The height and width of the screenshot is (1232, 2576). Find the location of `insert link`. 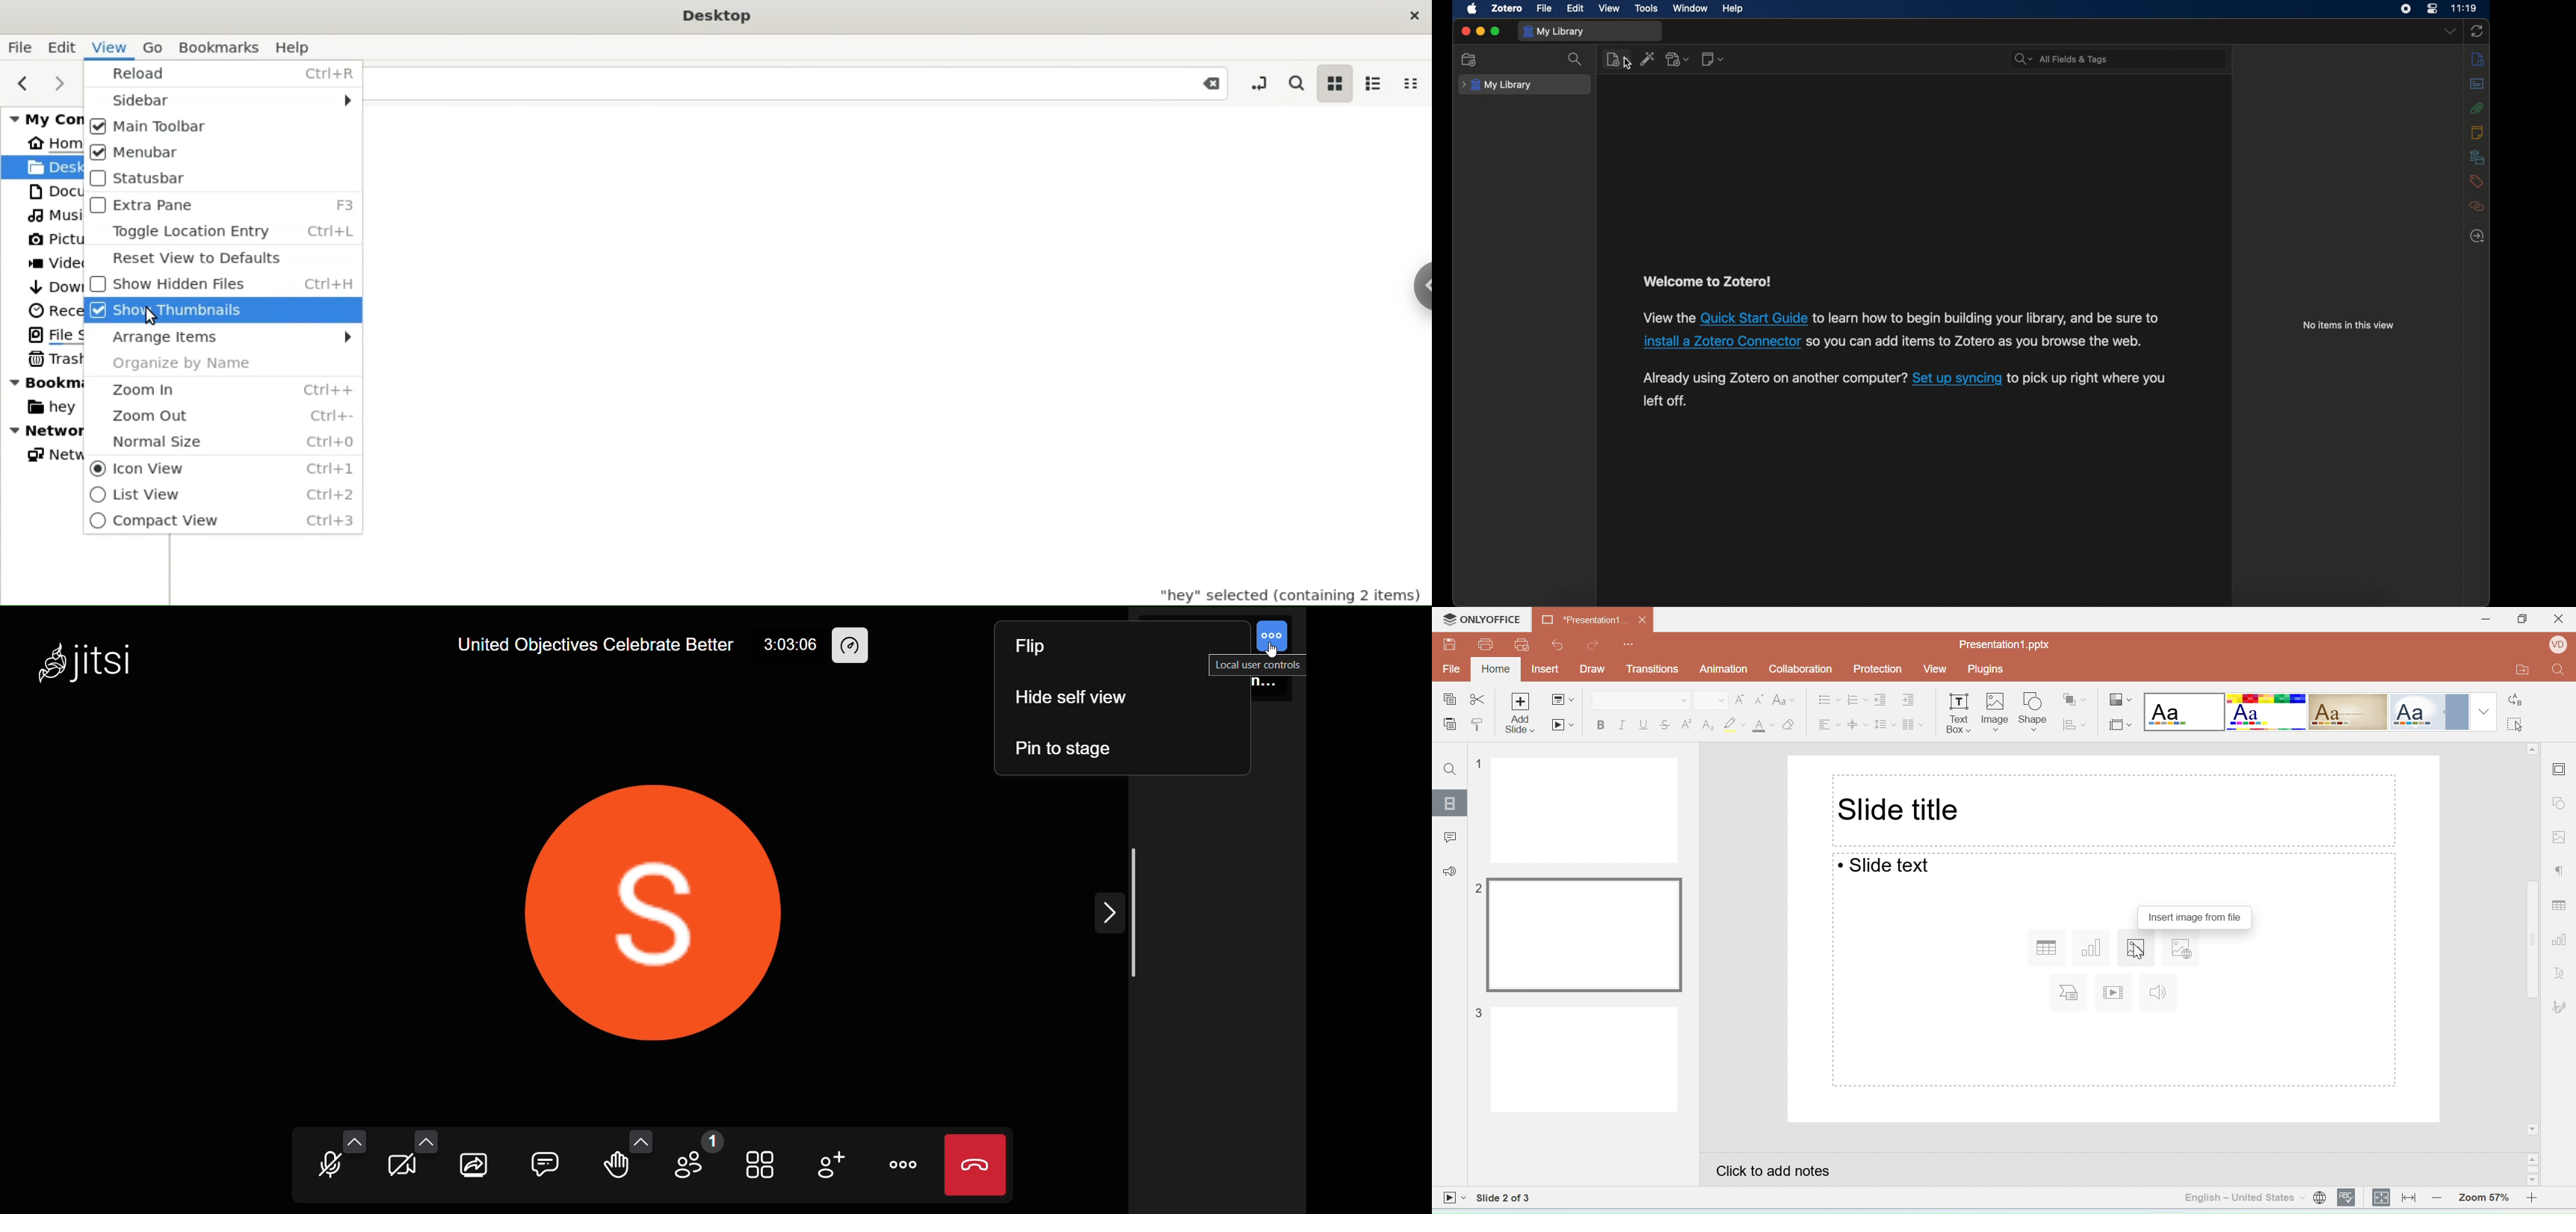

insert link is located at coordinates (2179, 950).